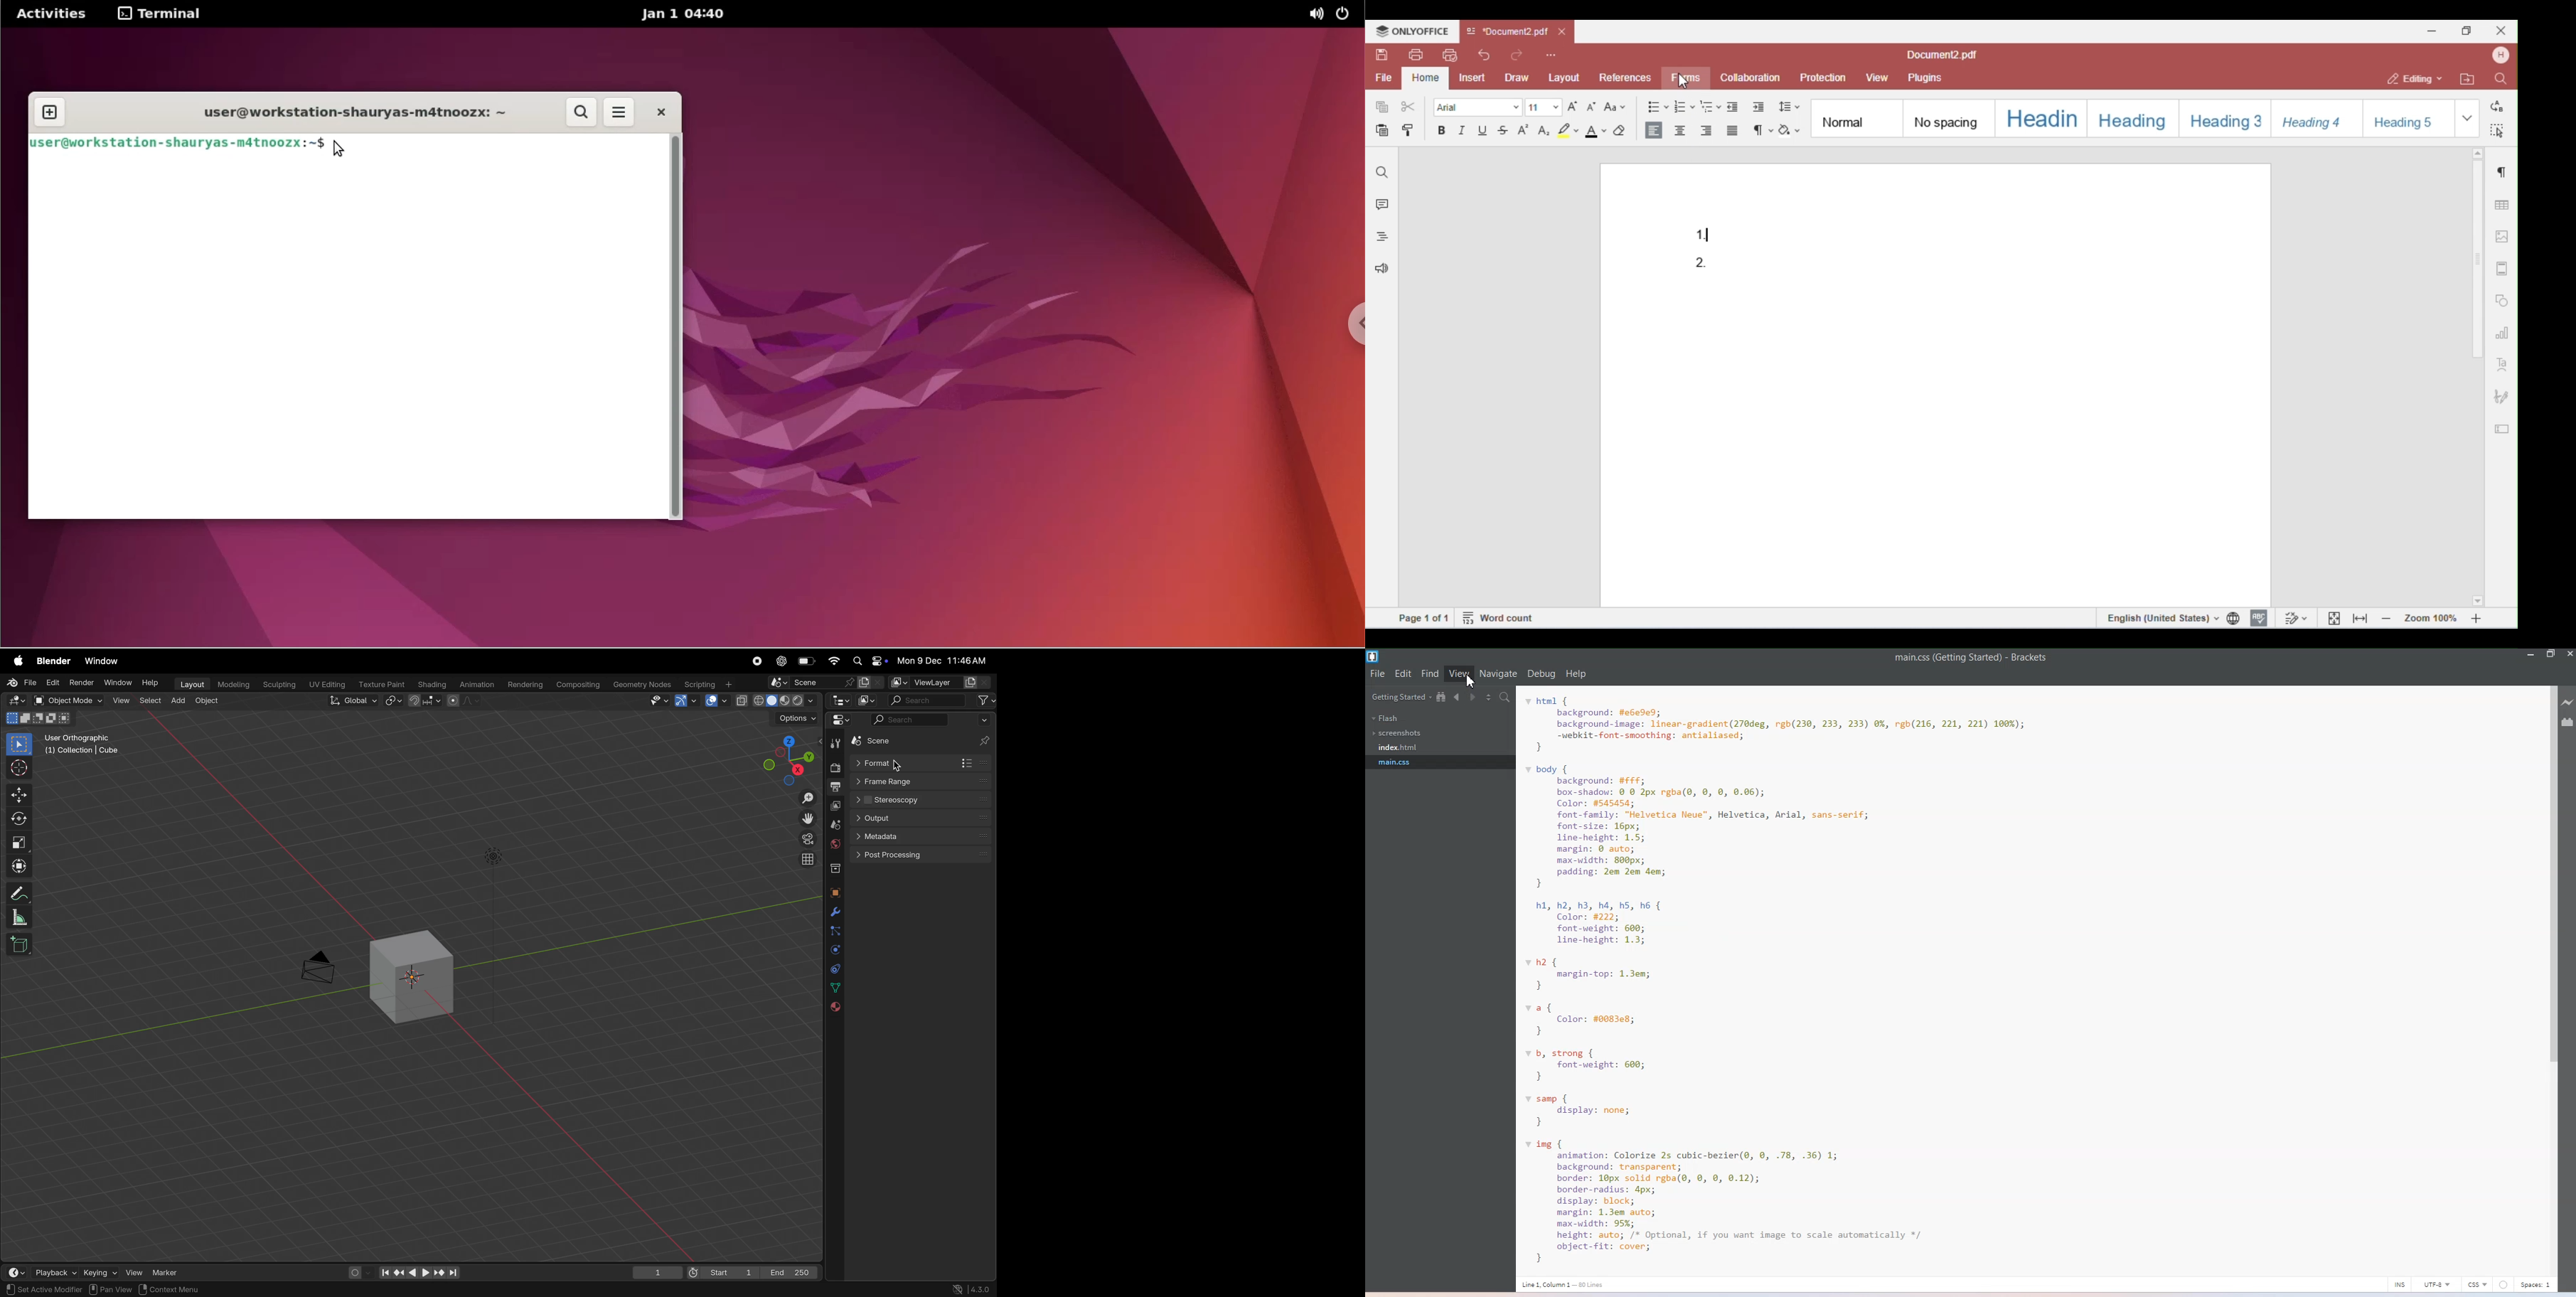  Describe the element at coordinates (2478, 1284) in the screenshot. I see `CSS` at that location.